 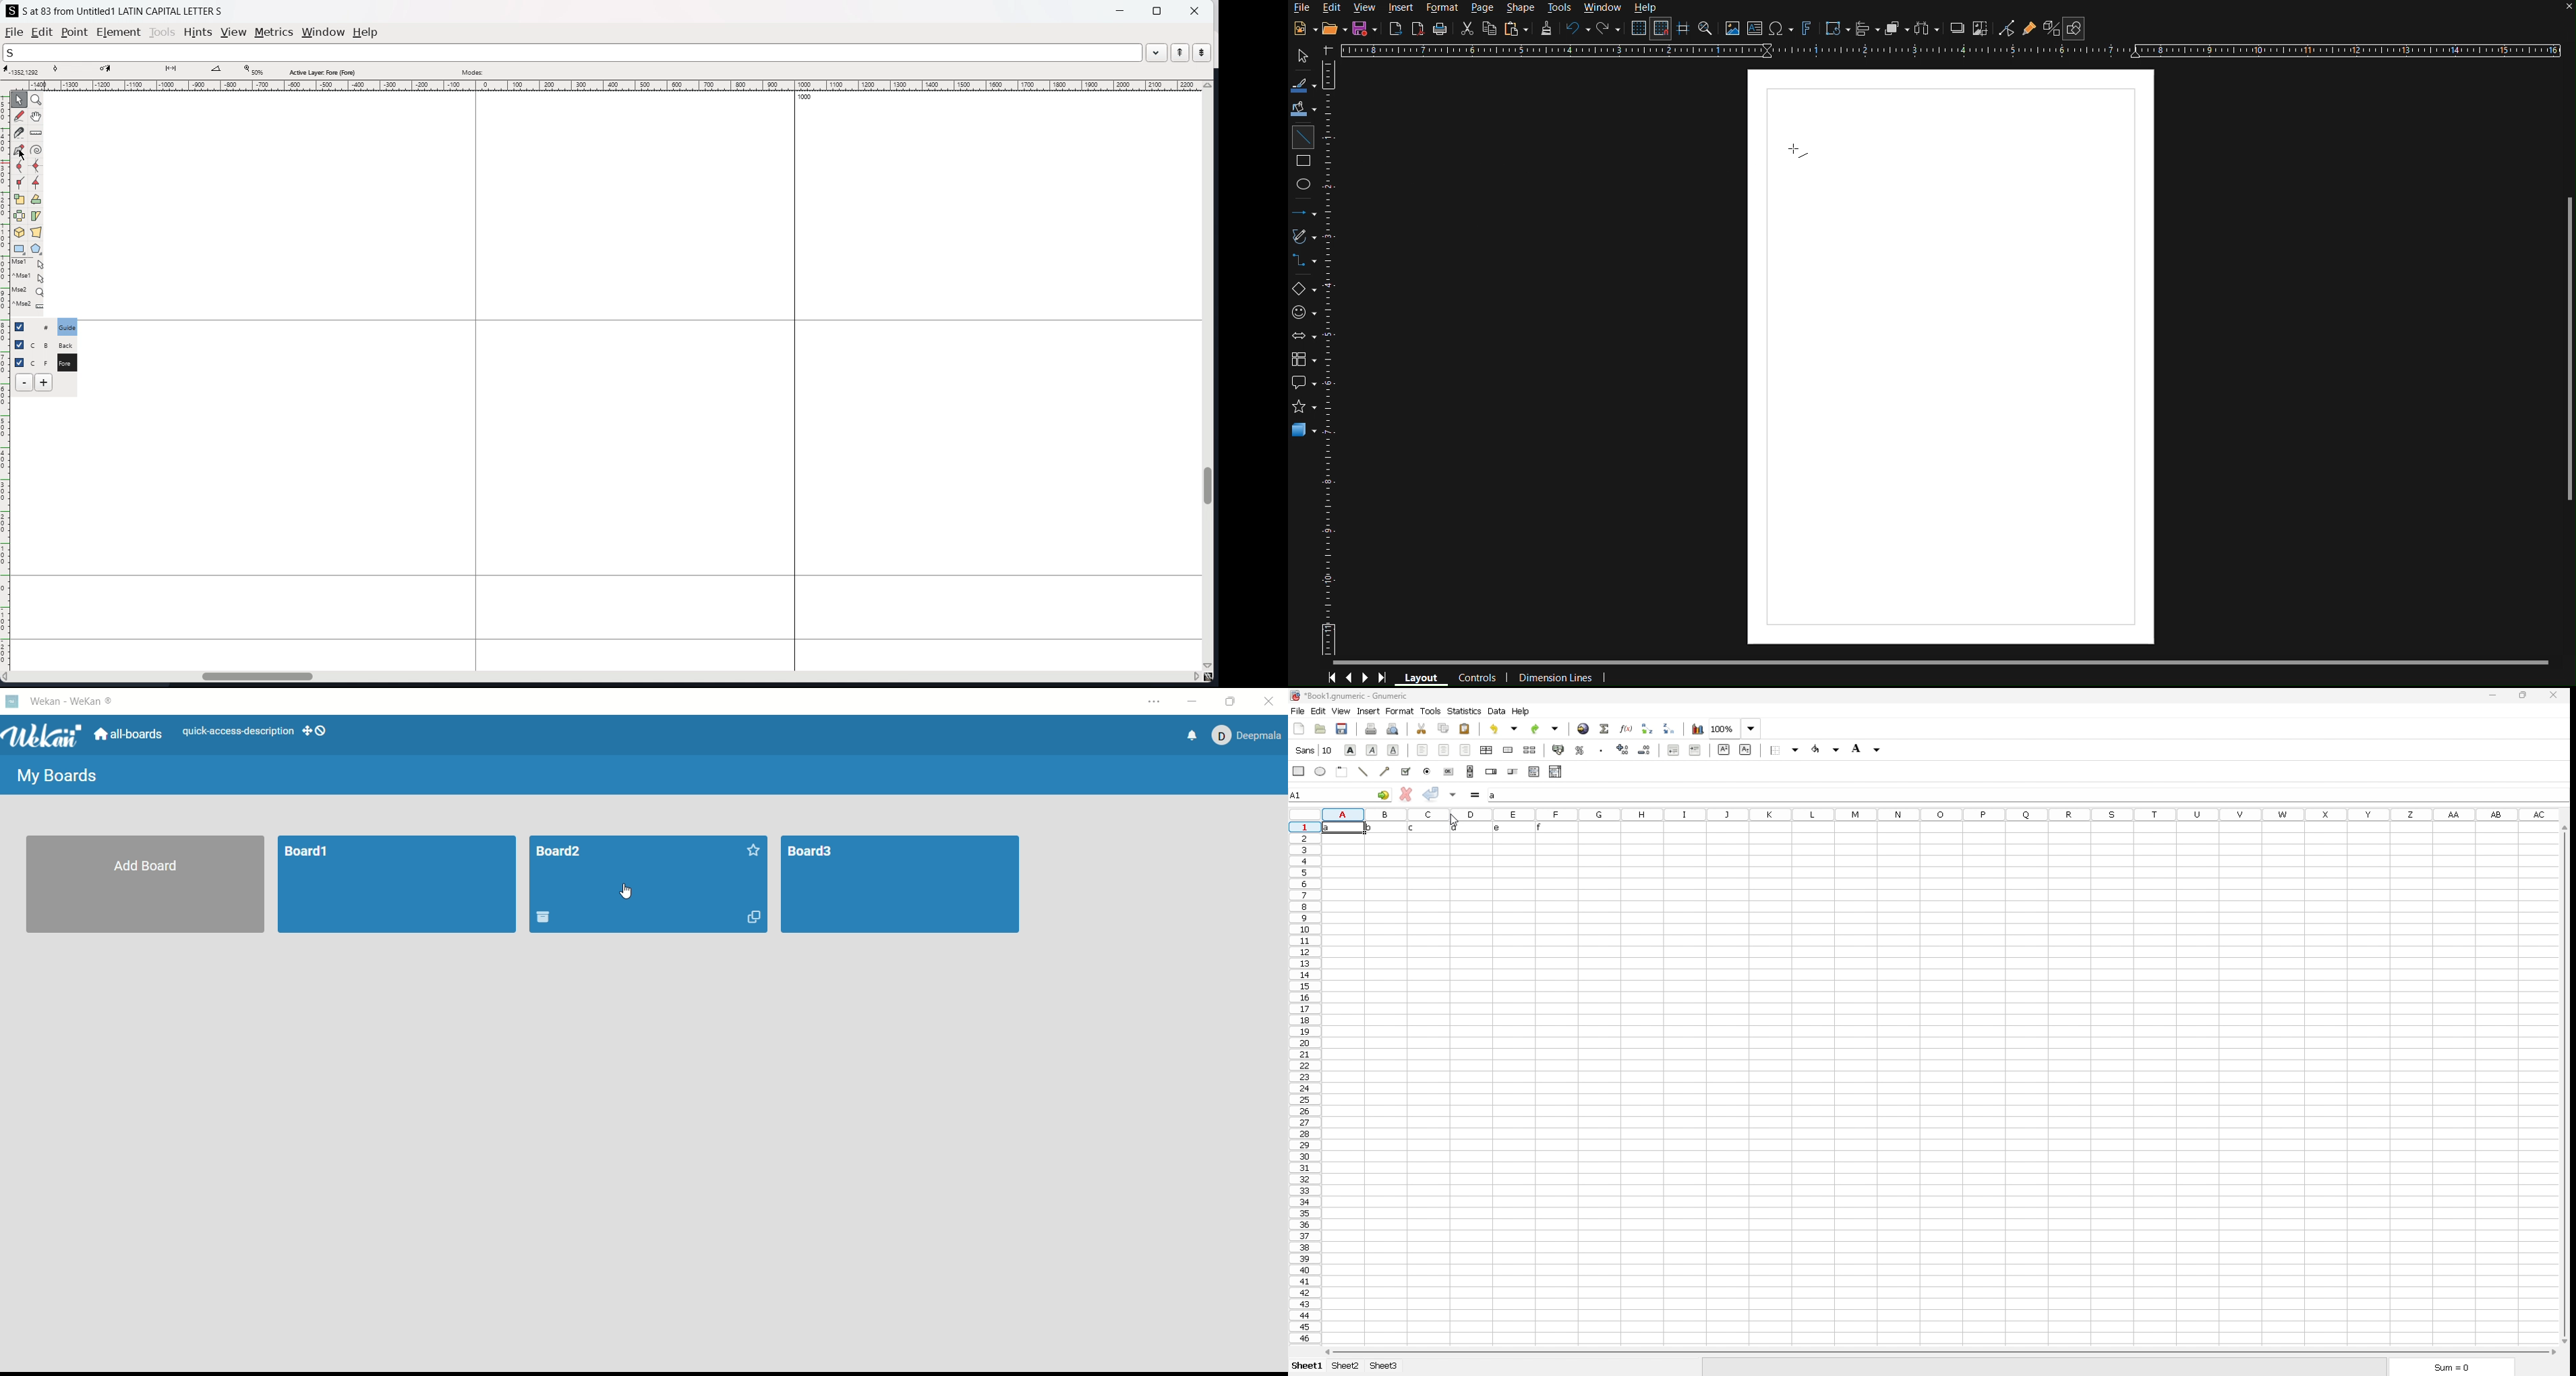 What do you see at coordinates (1731, 29) in the screenshot?
I see `Insert image` at bounding box center [1731, 29].